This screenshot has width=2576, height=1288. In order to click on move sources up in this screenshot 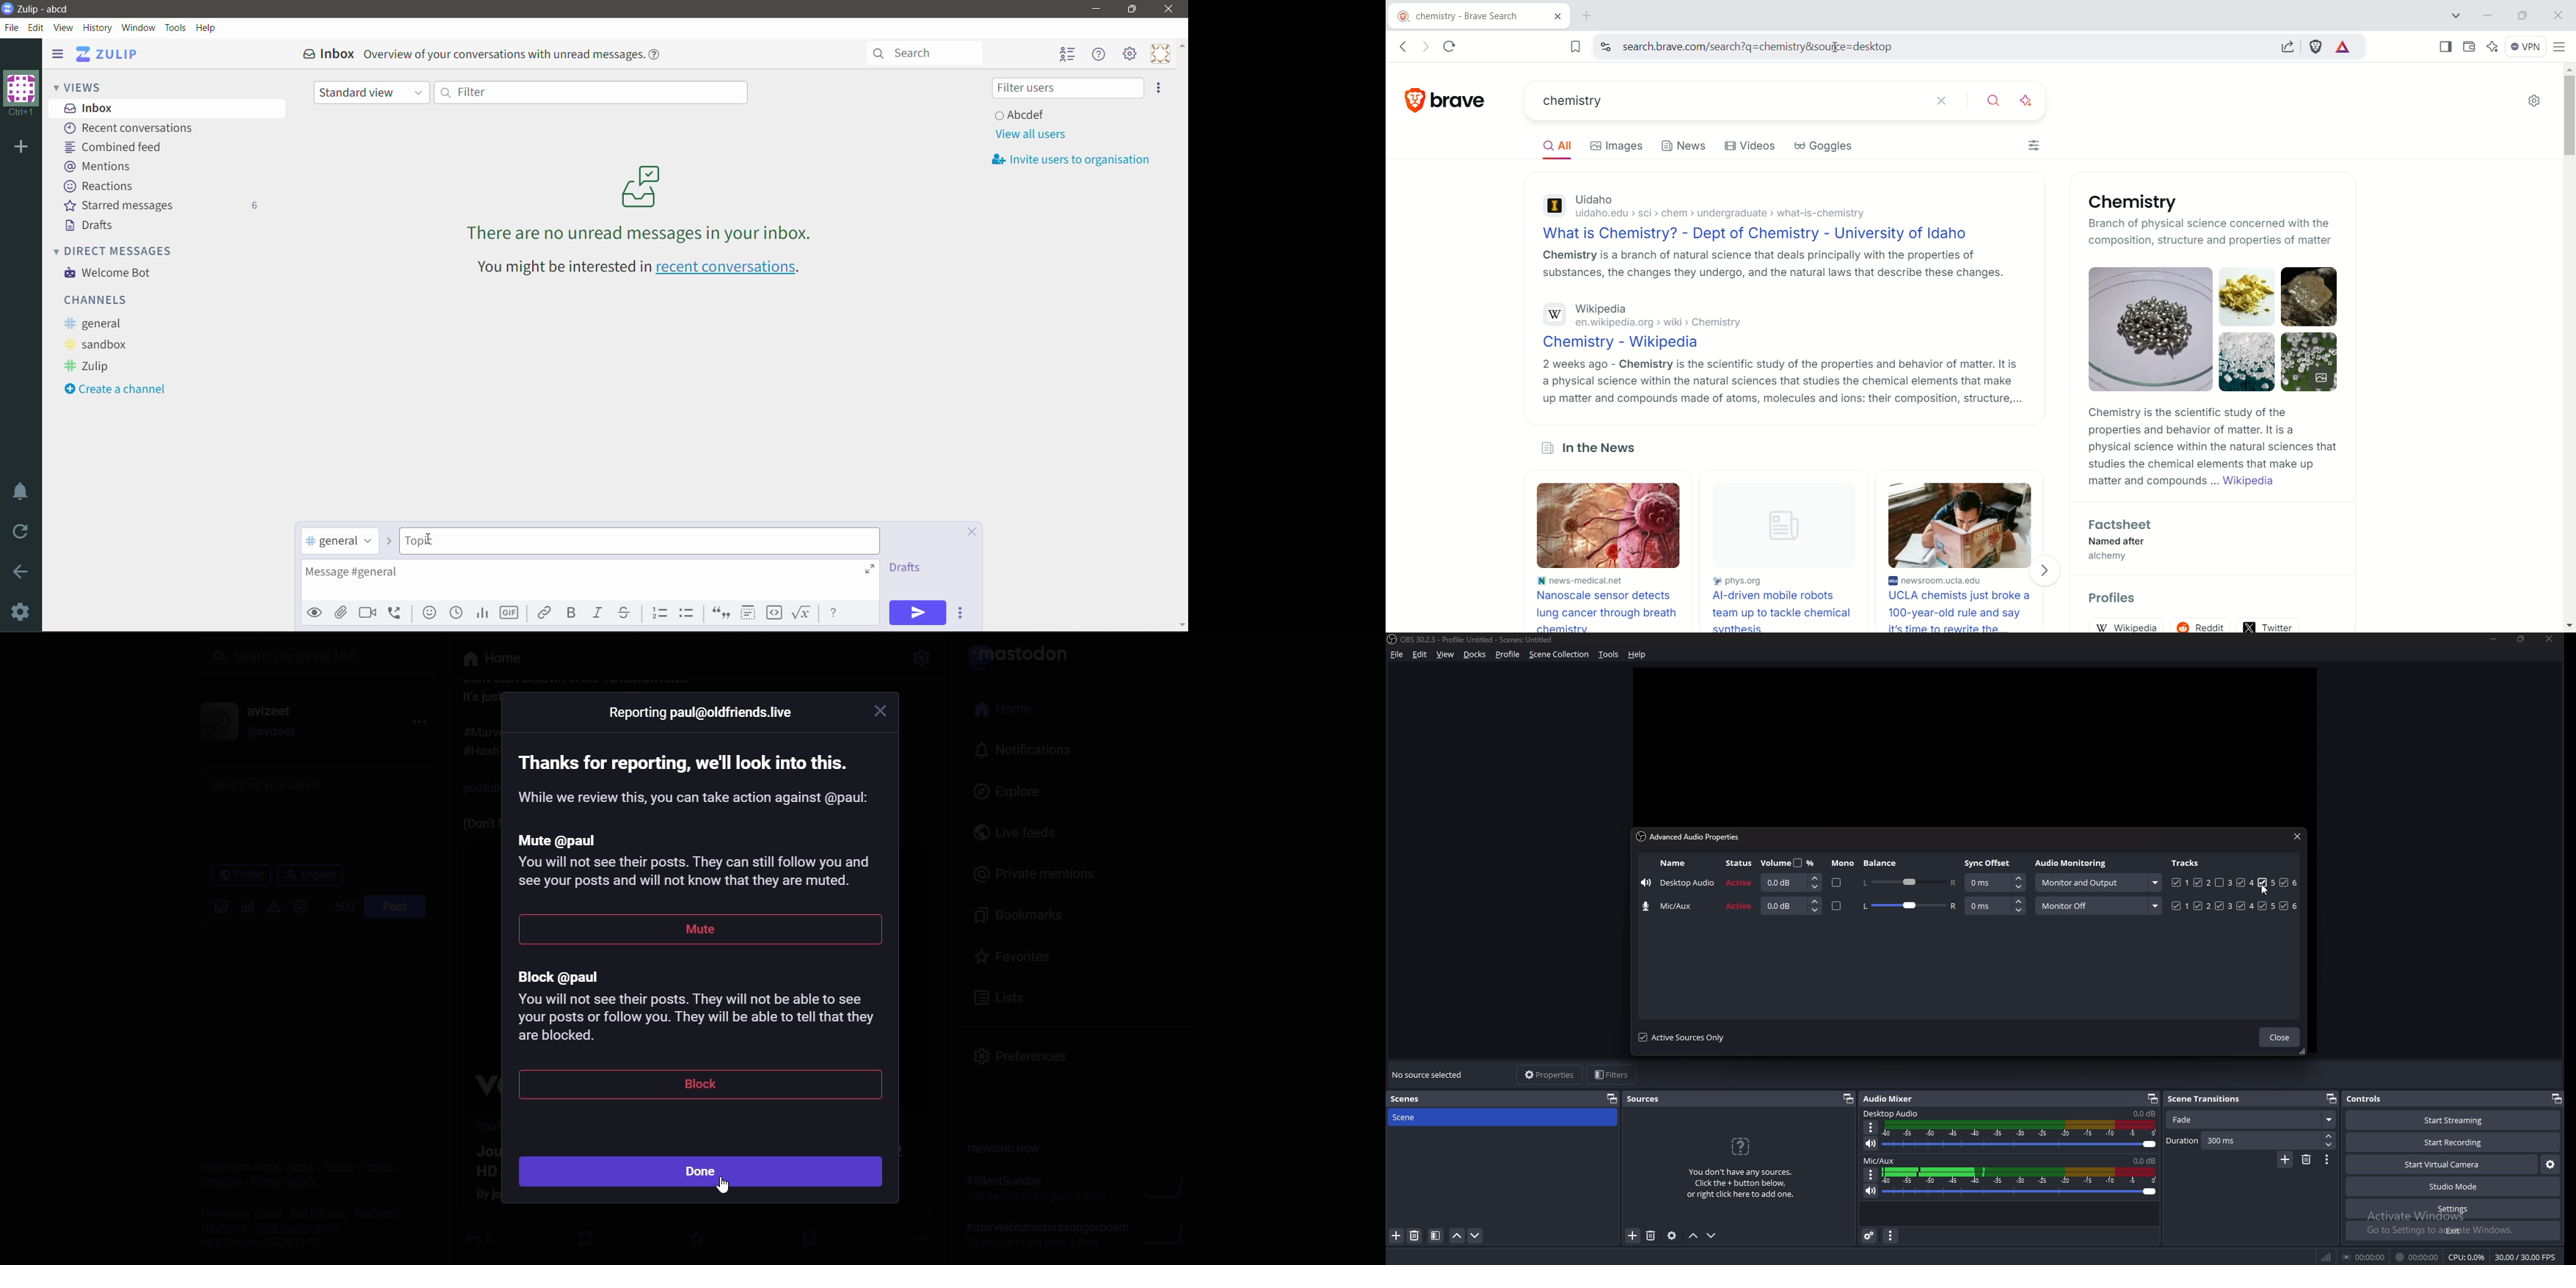, I will do `click(1694, 1236)`.